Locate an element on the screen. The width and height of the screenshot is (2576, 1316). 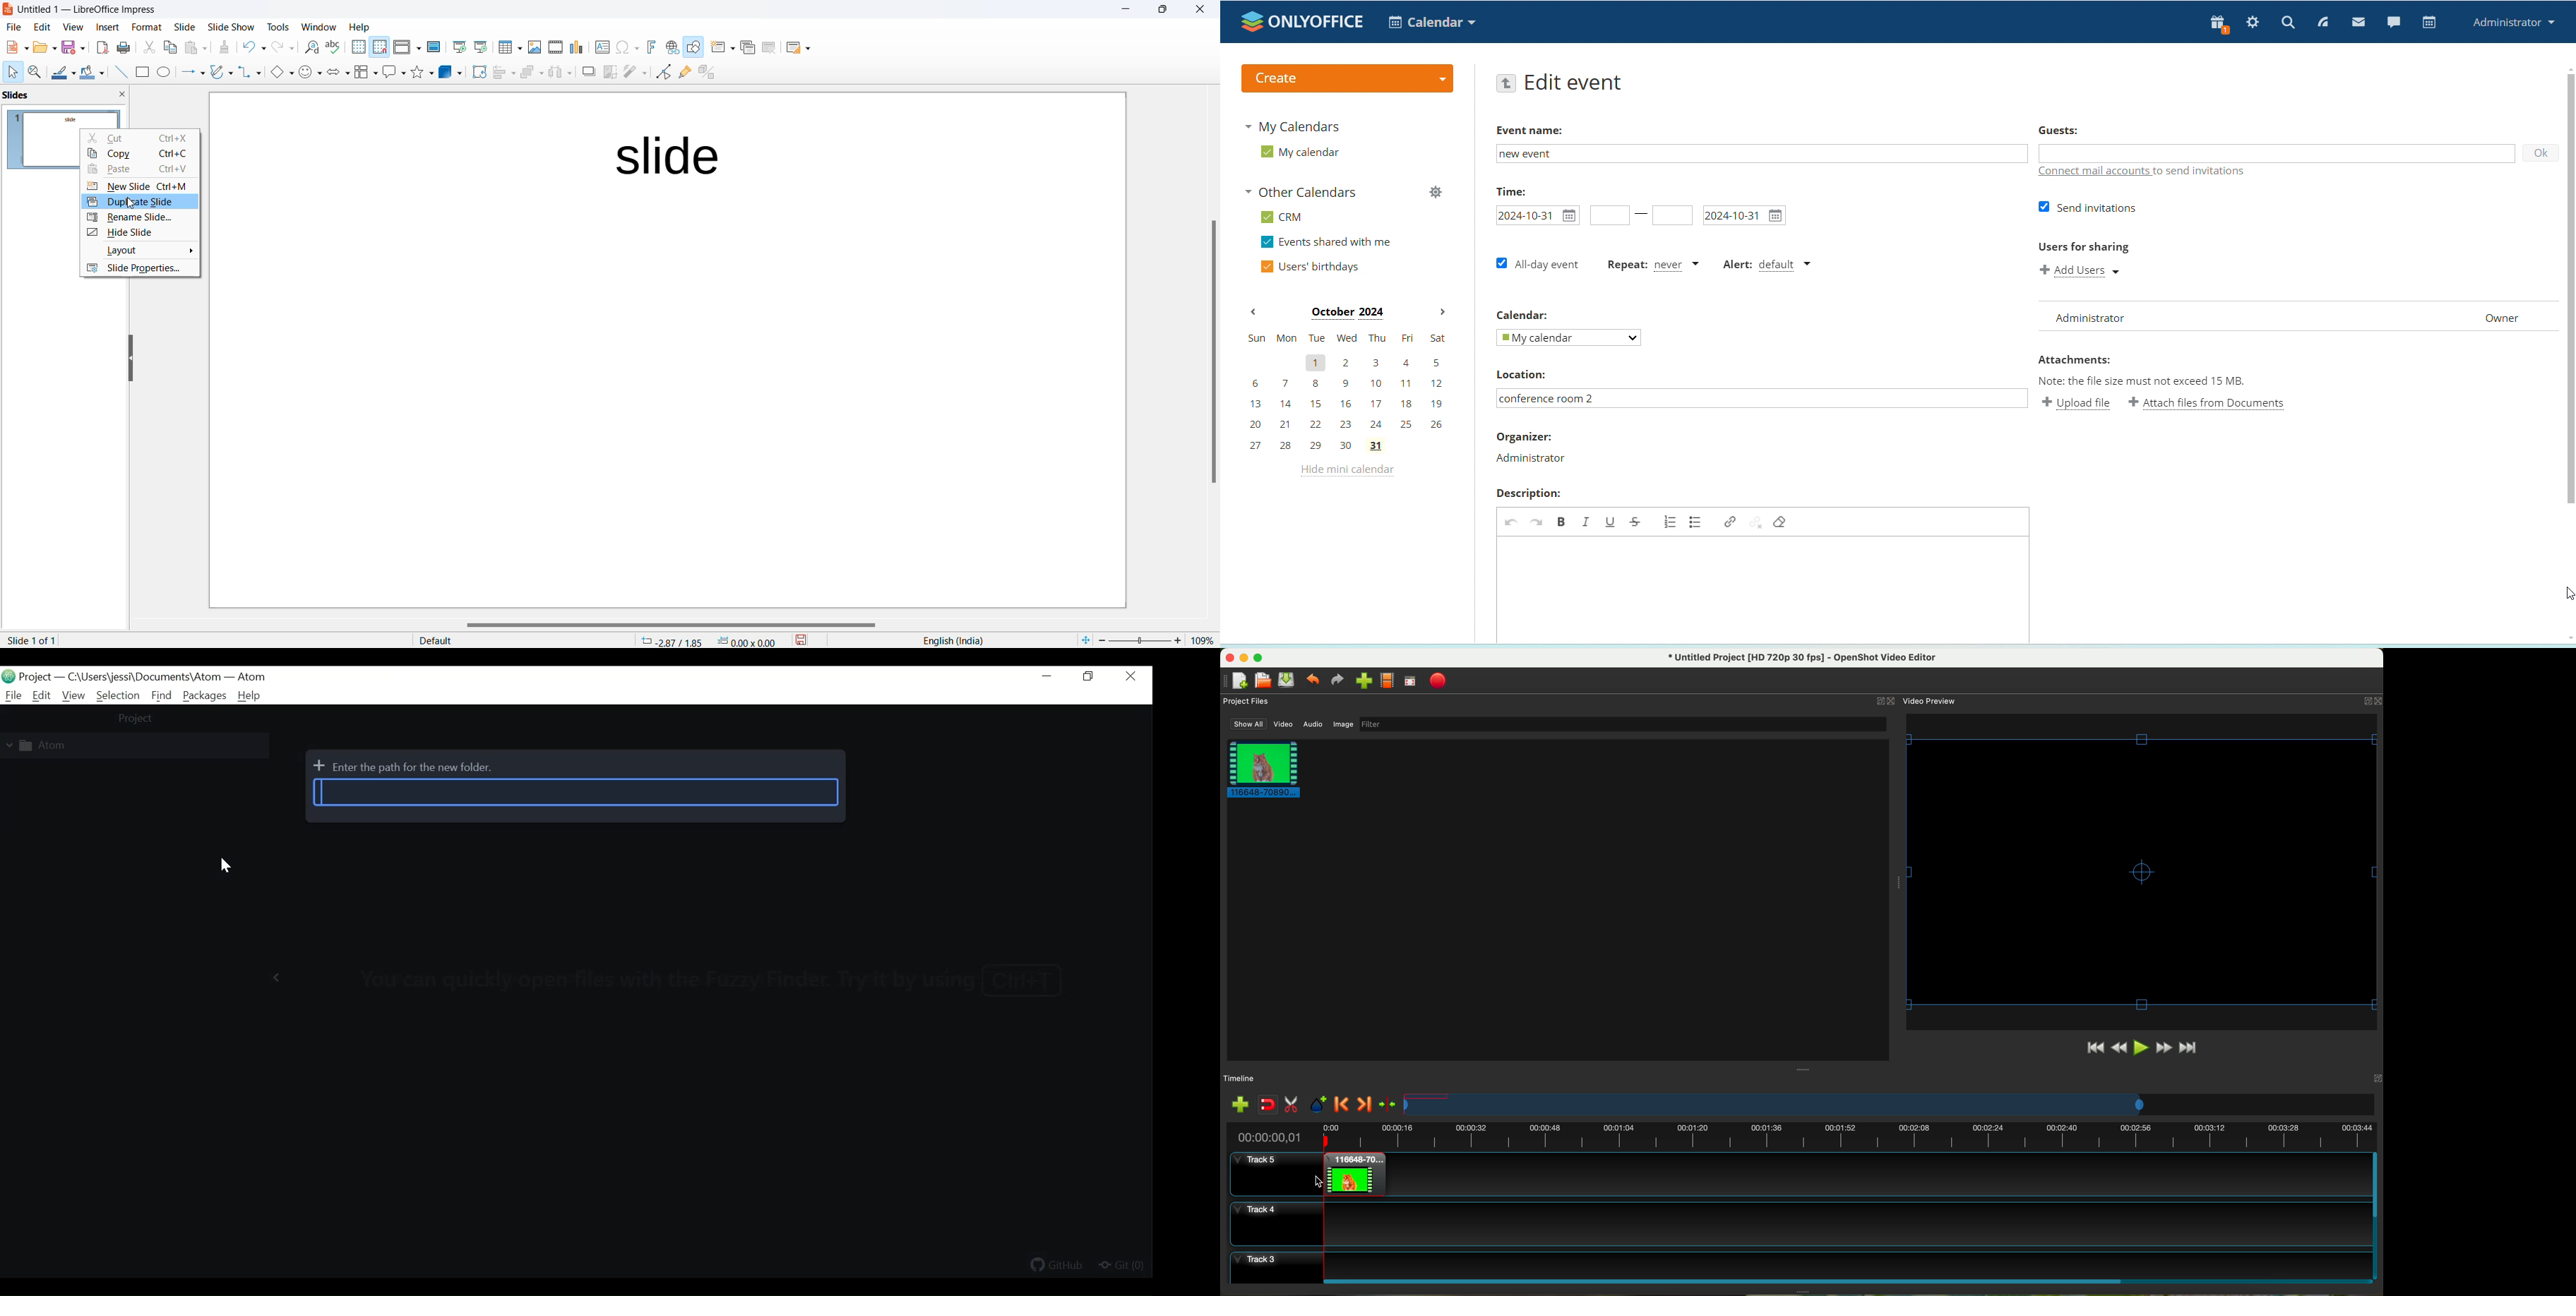
zoom slider is located at coordinates (1143, 639).